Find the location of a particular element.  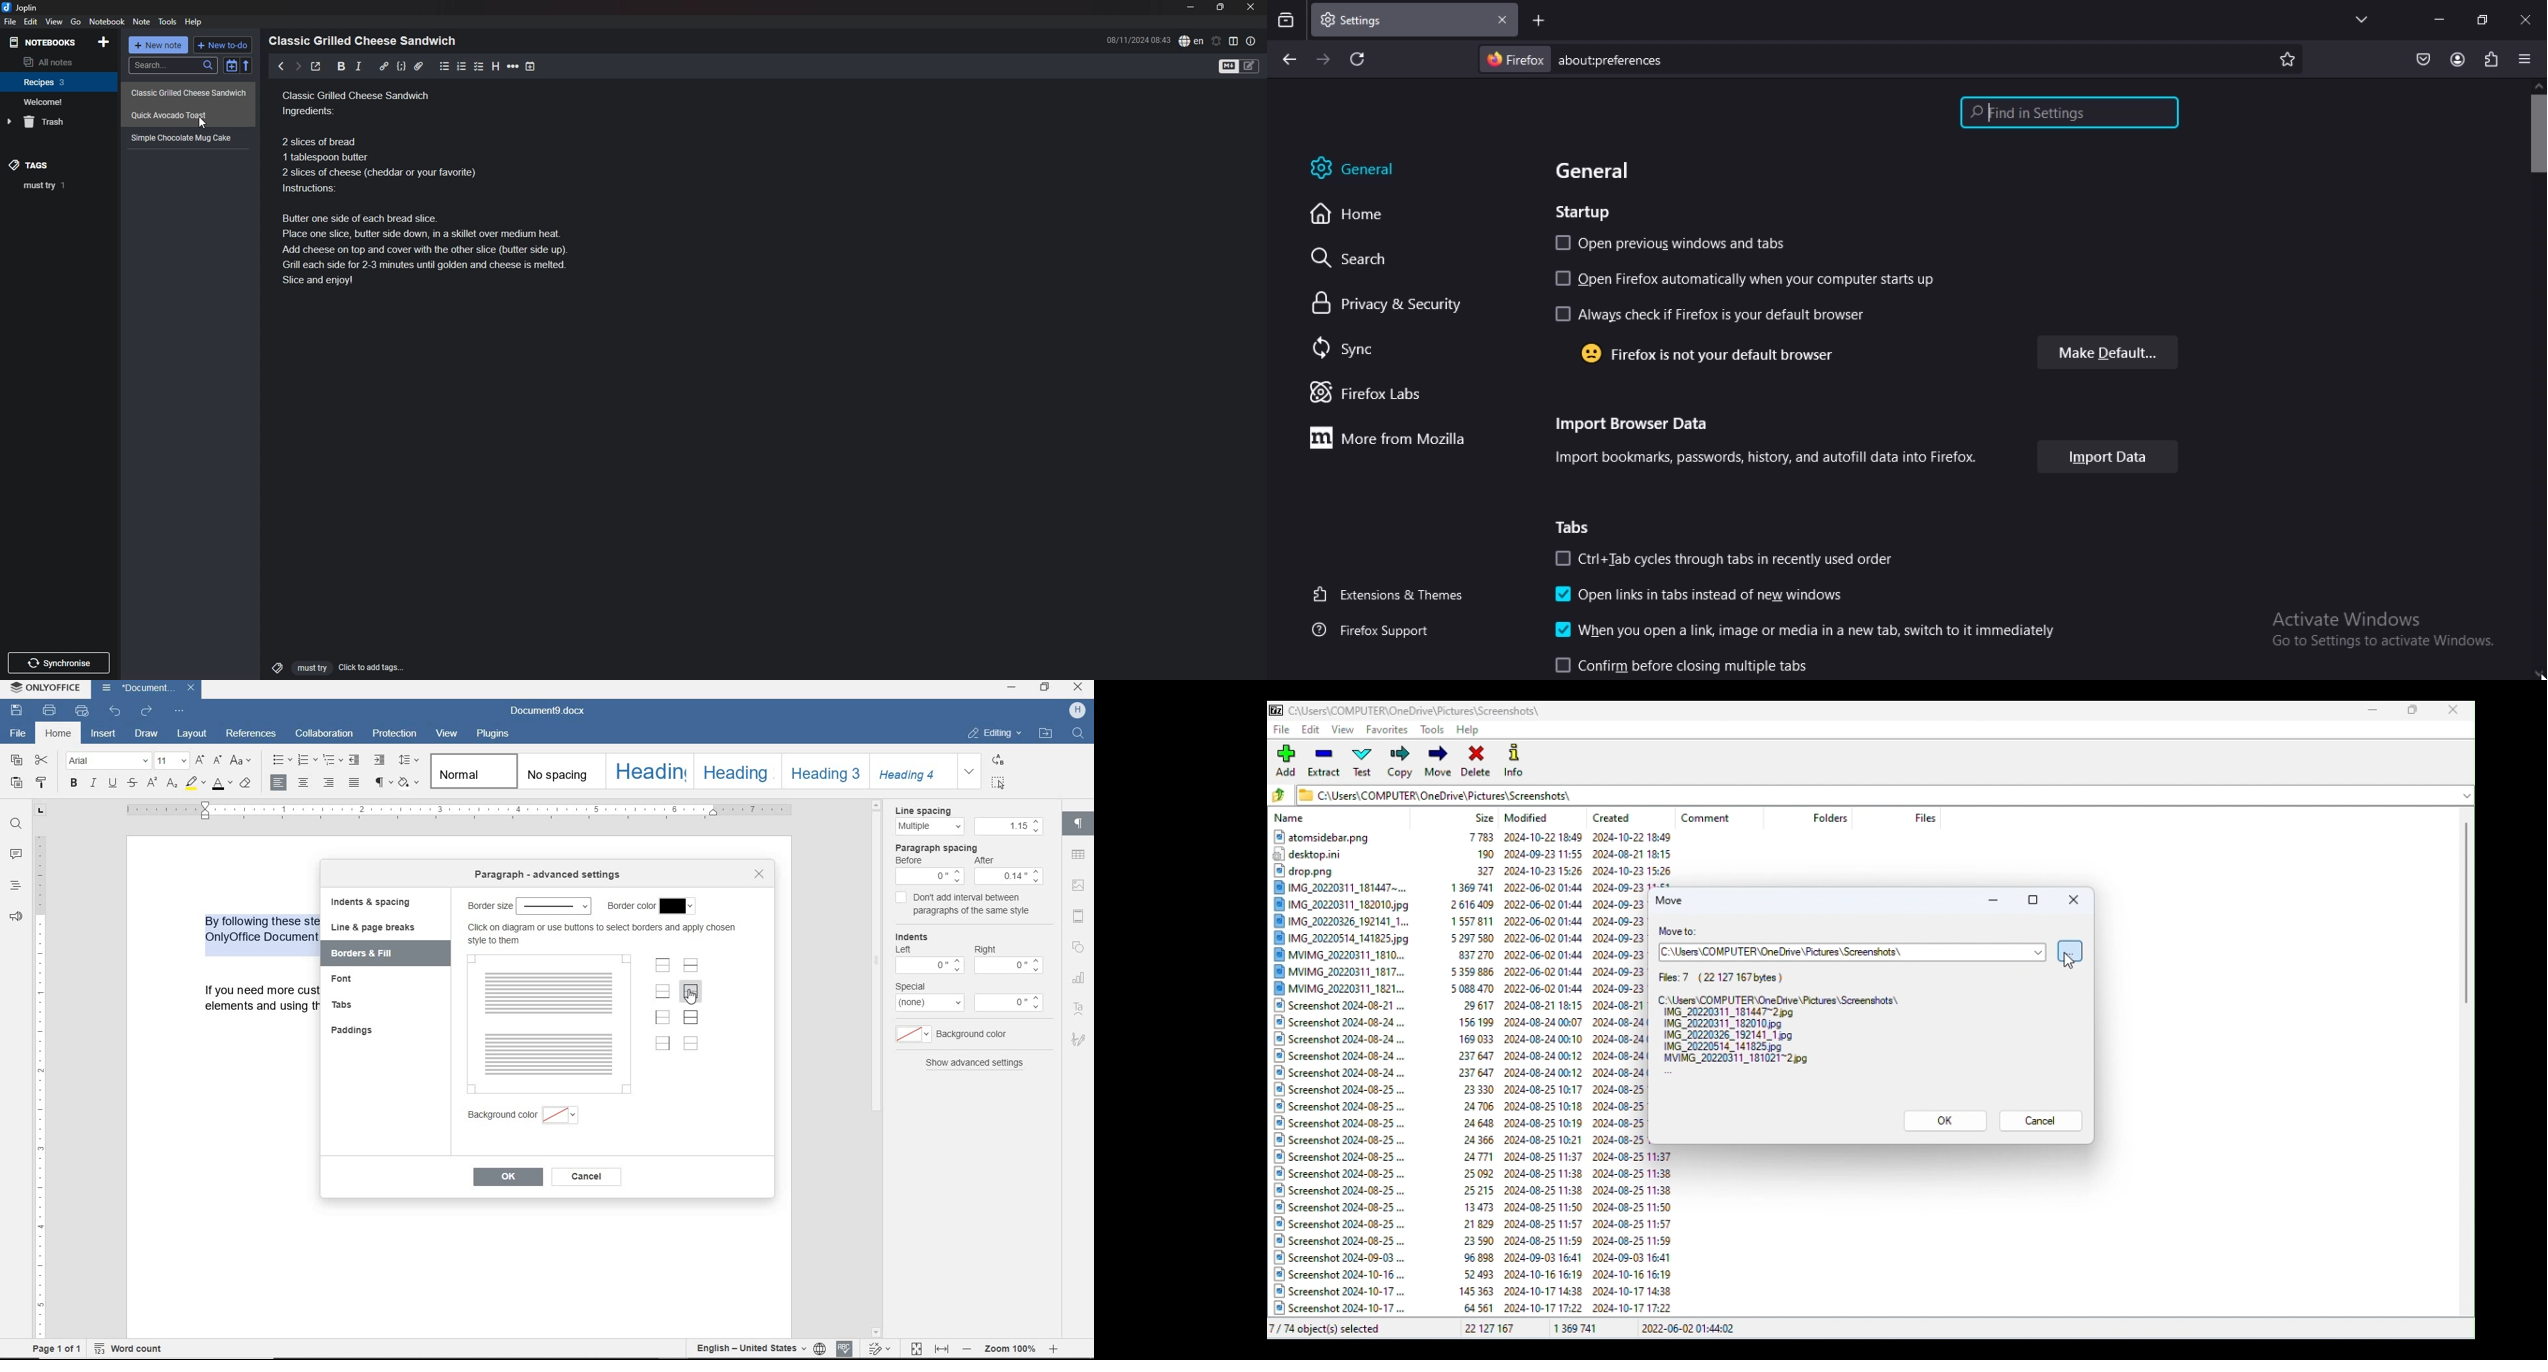

view is located at coordinates (53, 22).